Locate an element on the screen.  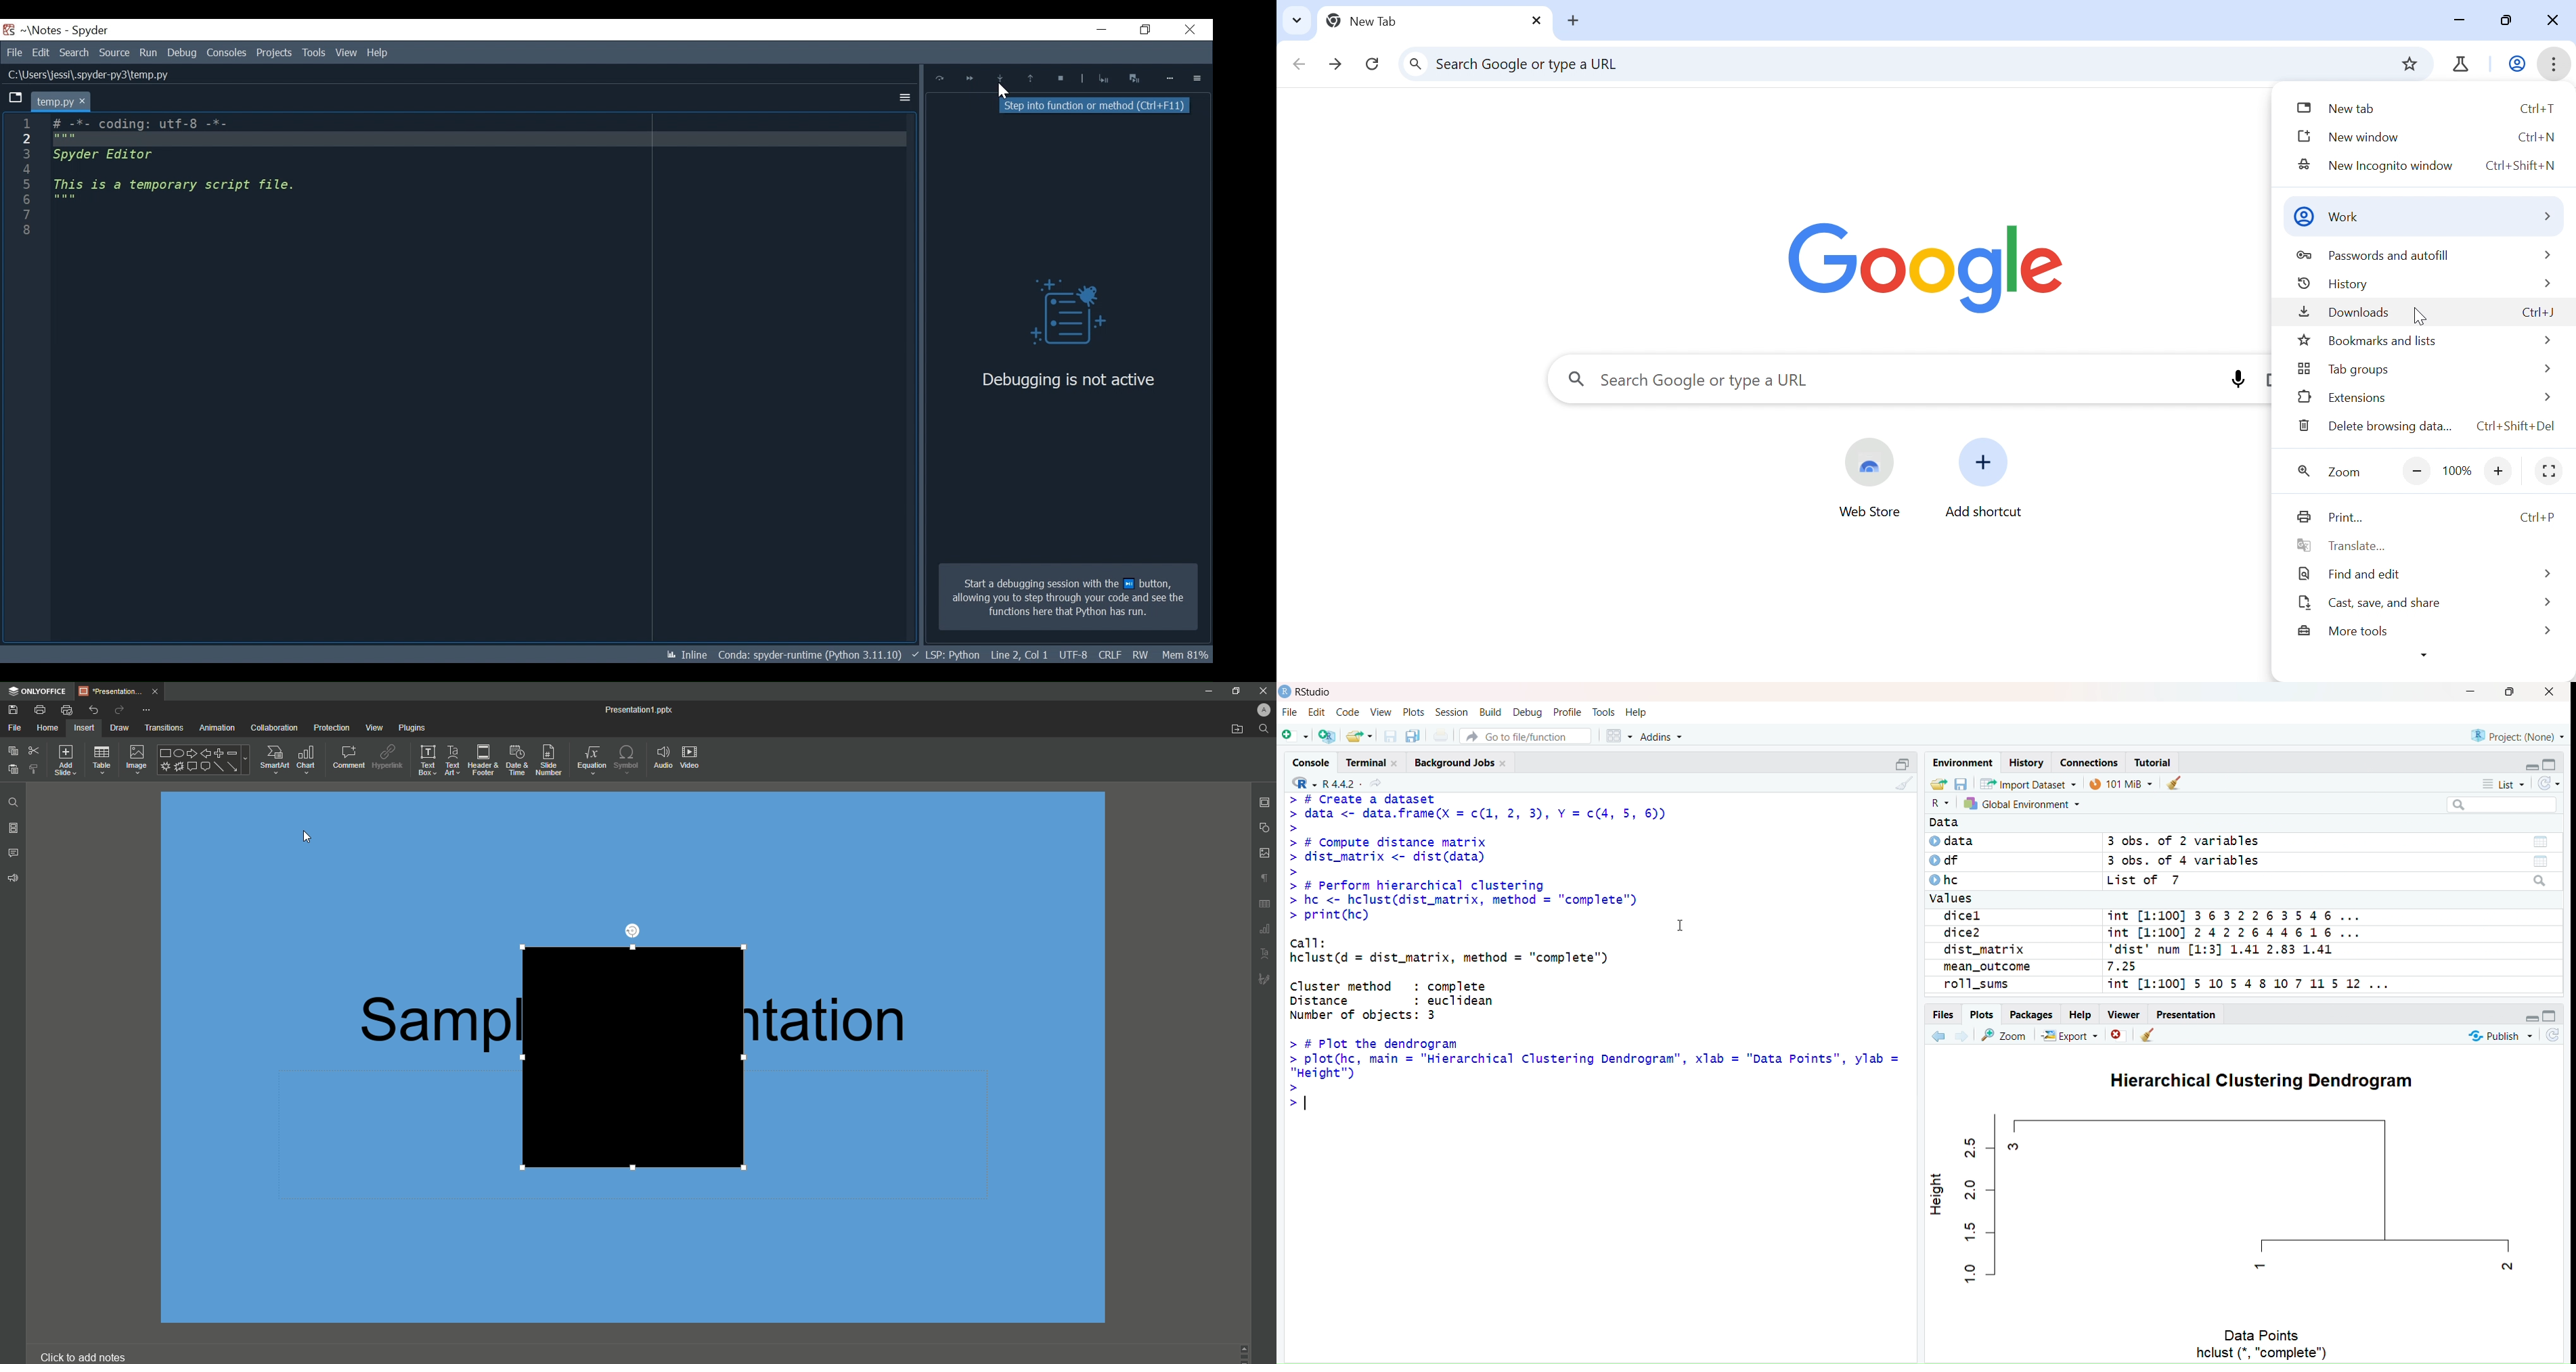
File Permission is located at coordinates (1141, 654).